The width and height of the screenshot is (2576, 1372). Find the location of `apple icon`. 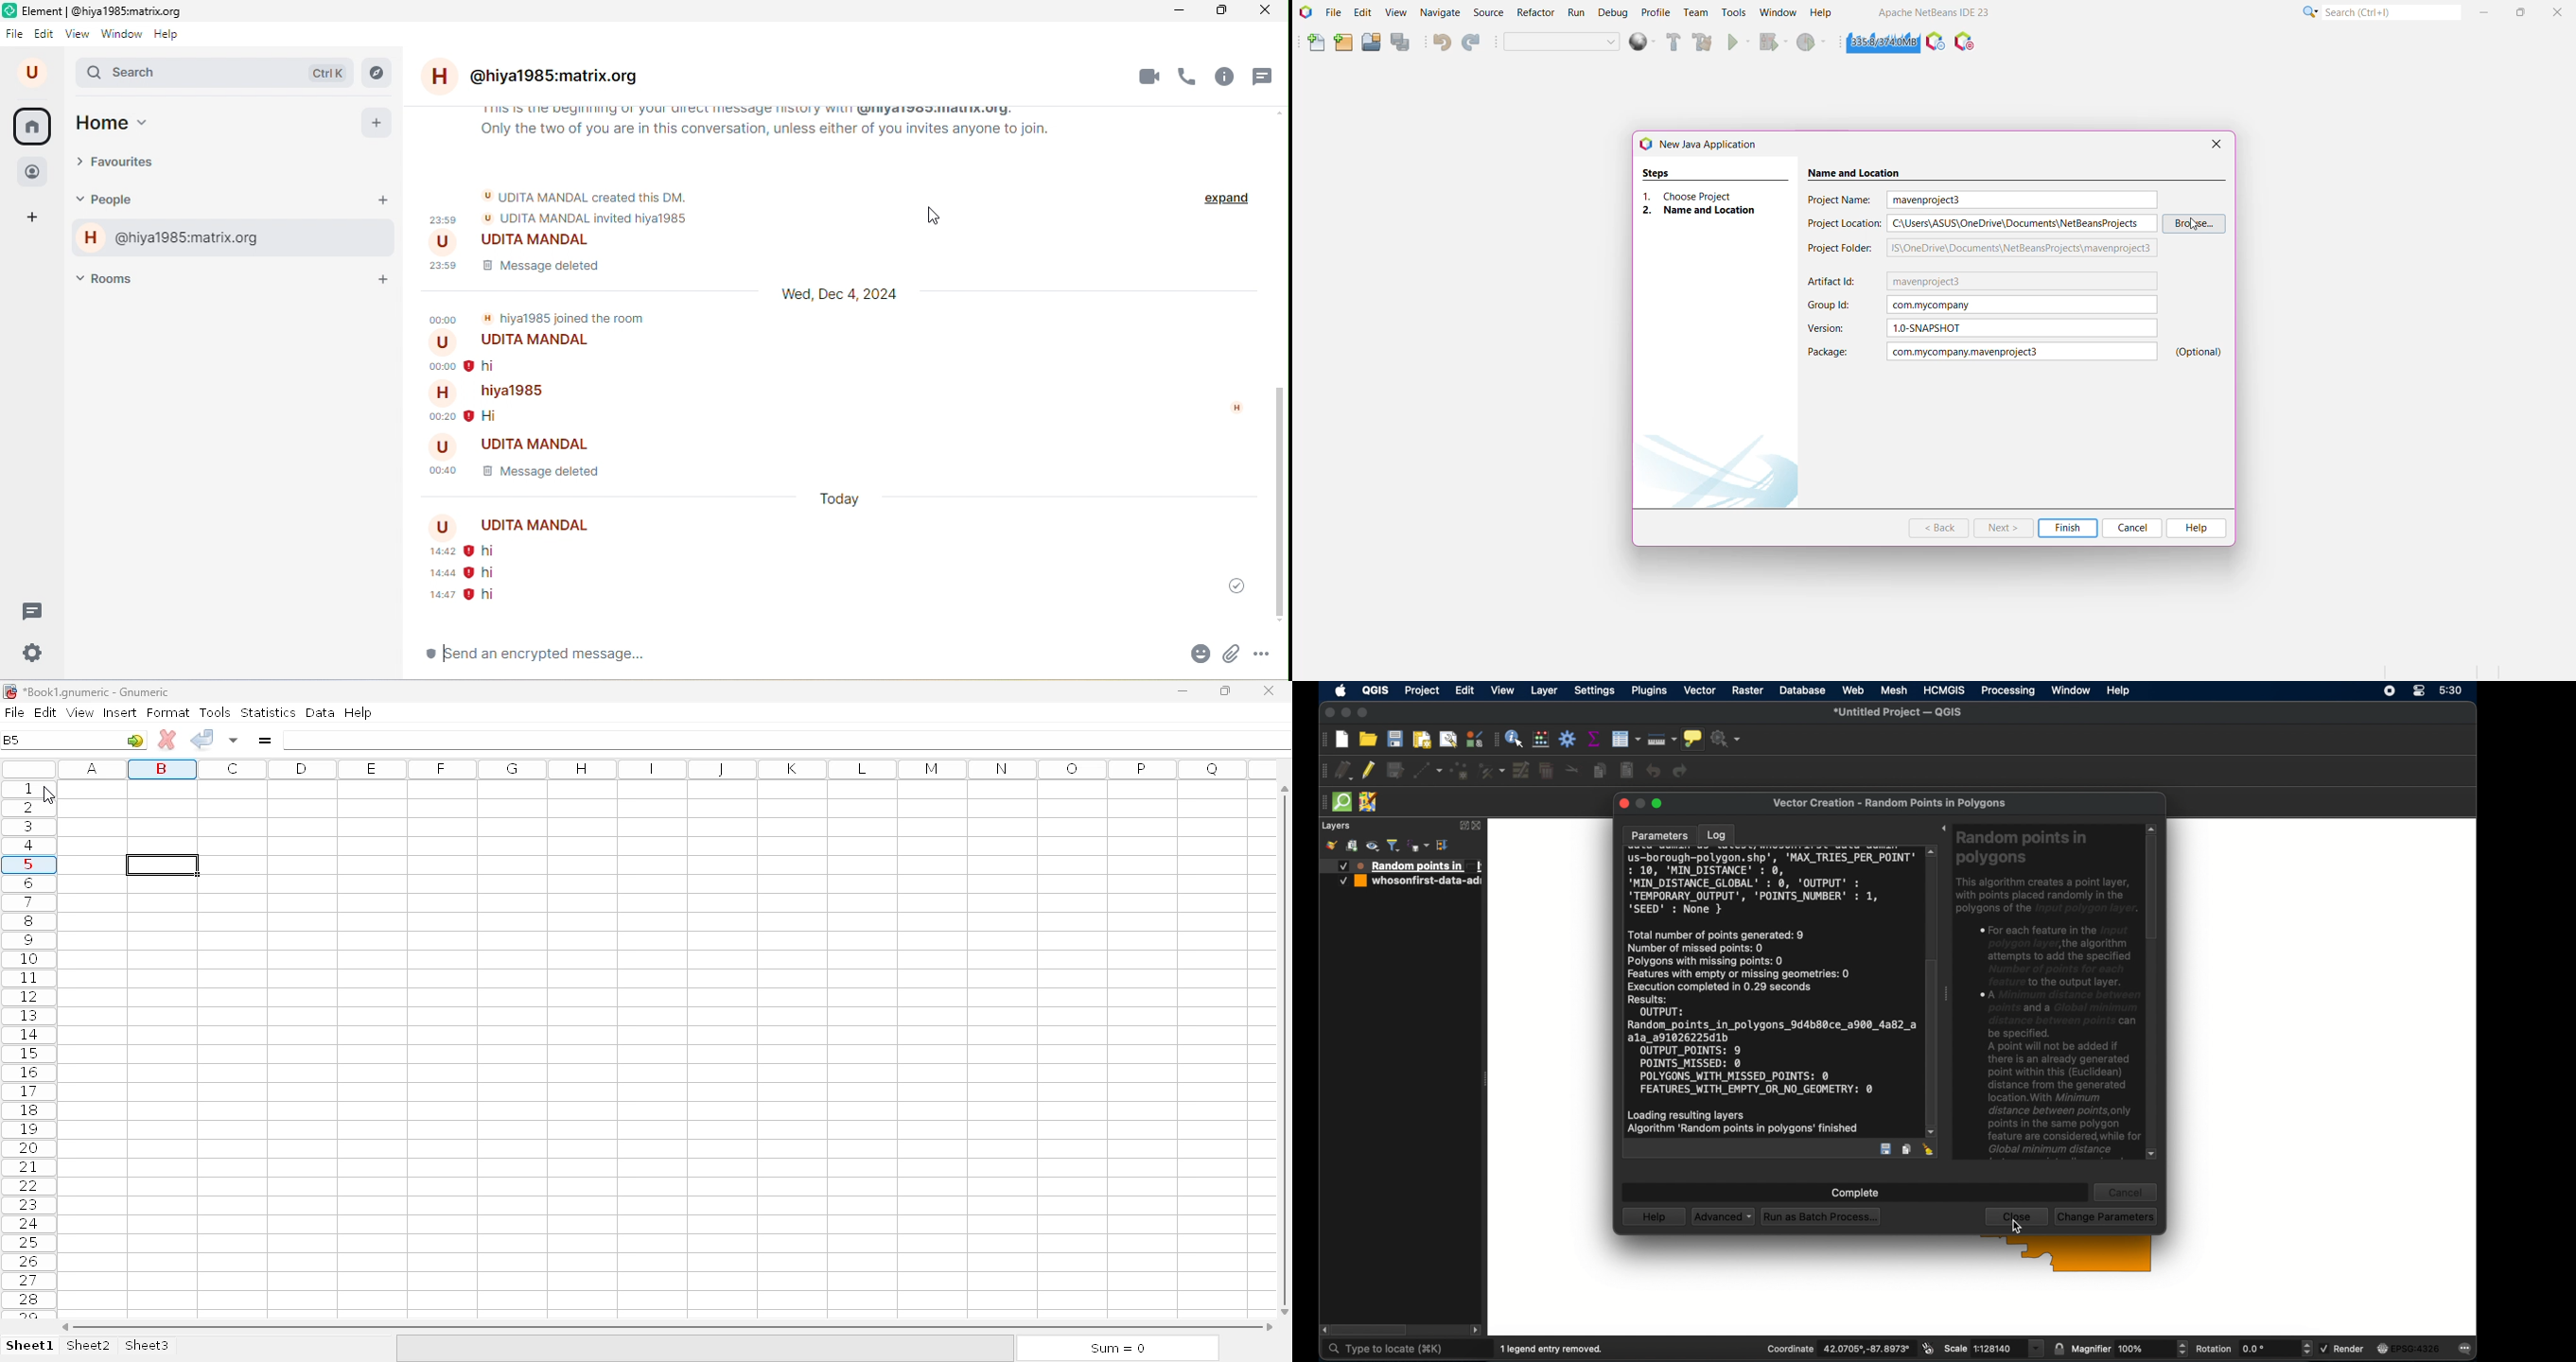

apple icon is located at coordinates (1341, 690).